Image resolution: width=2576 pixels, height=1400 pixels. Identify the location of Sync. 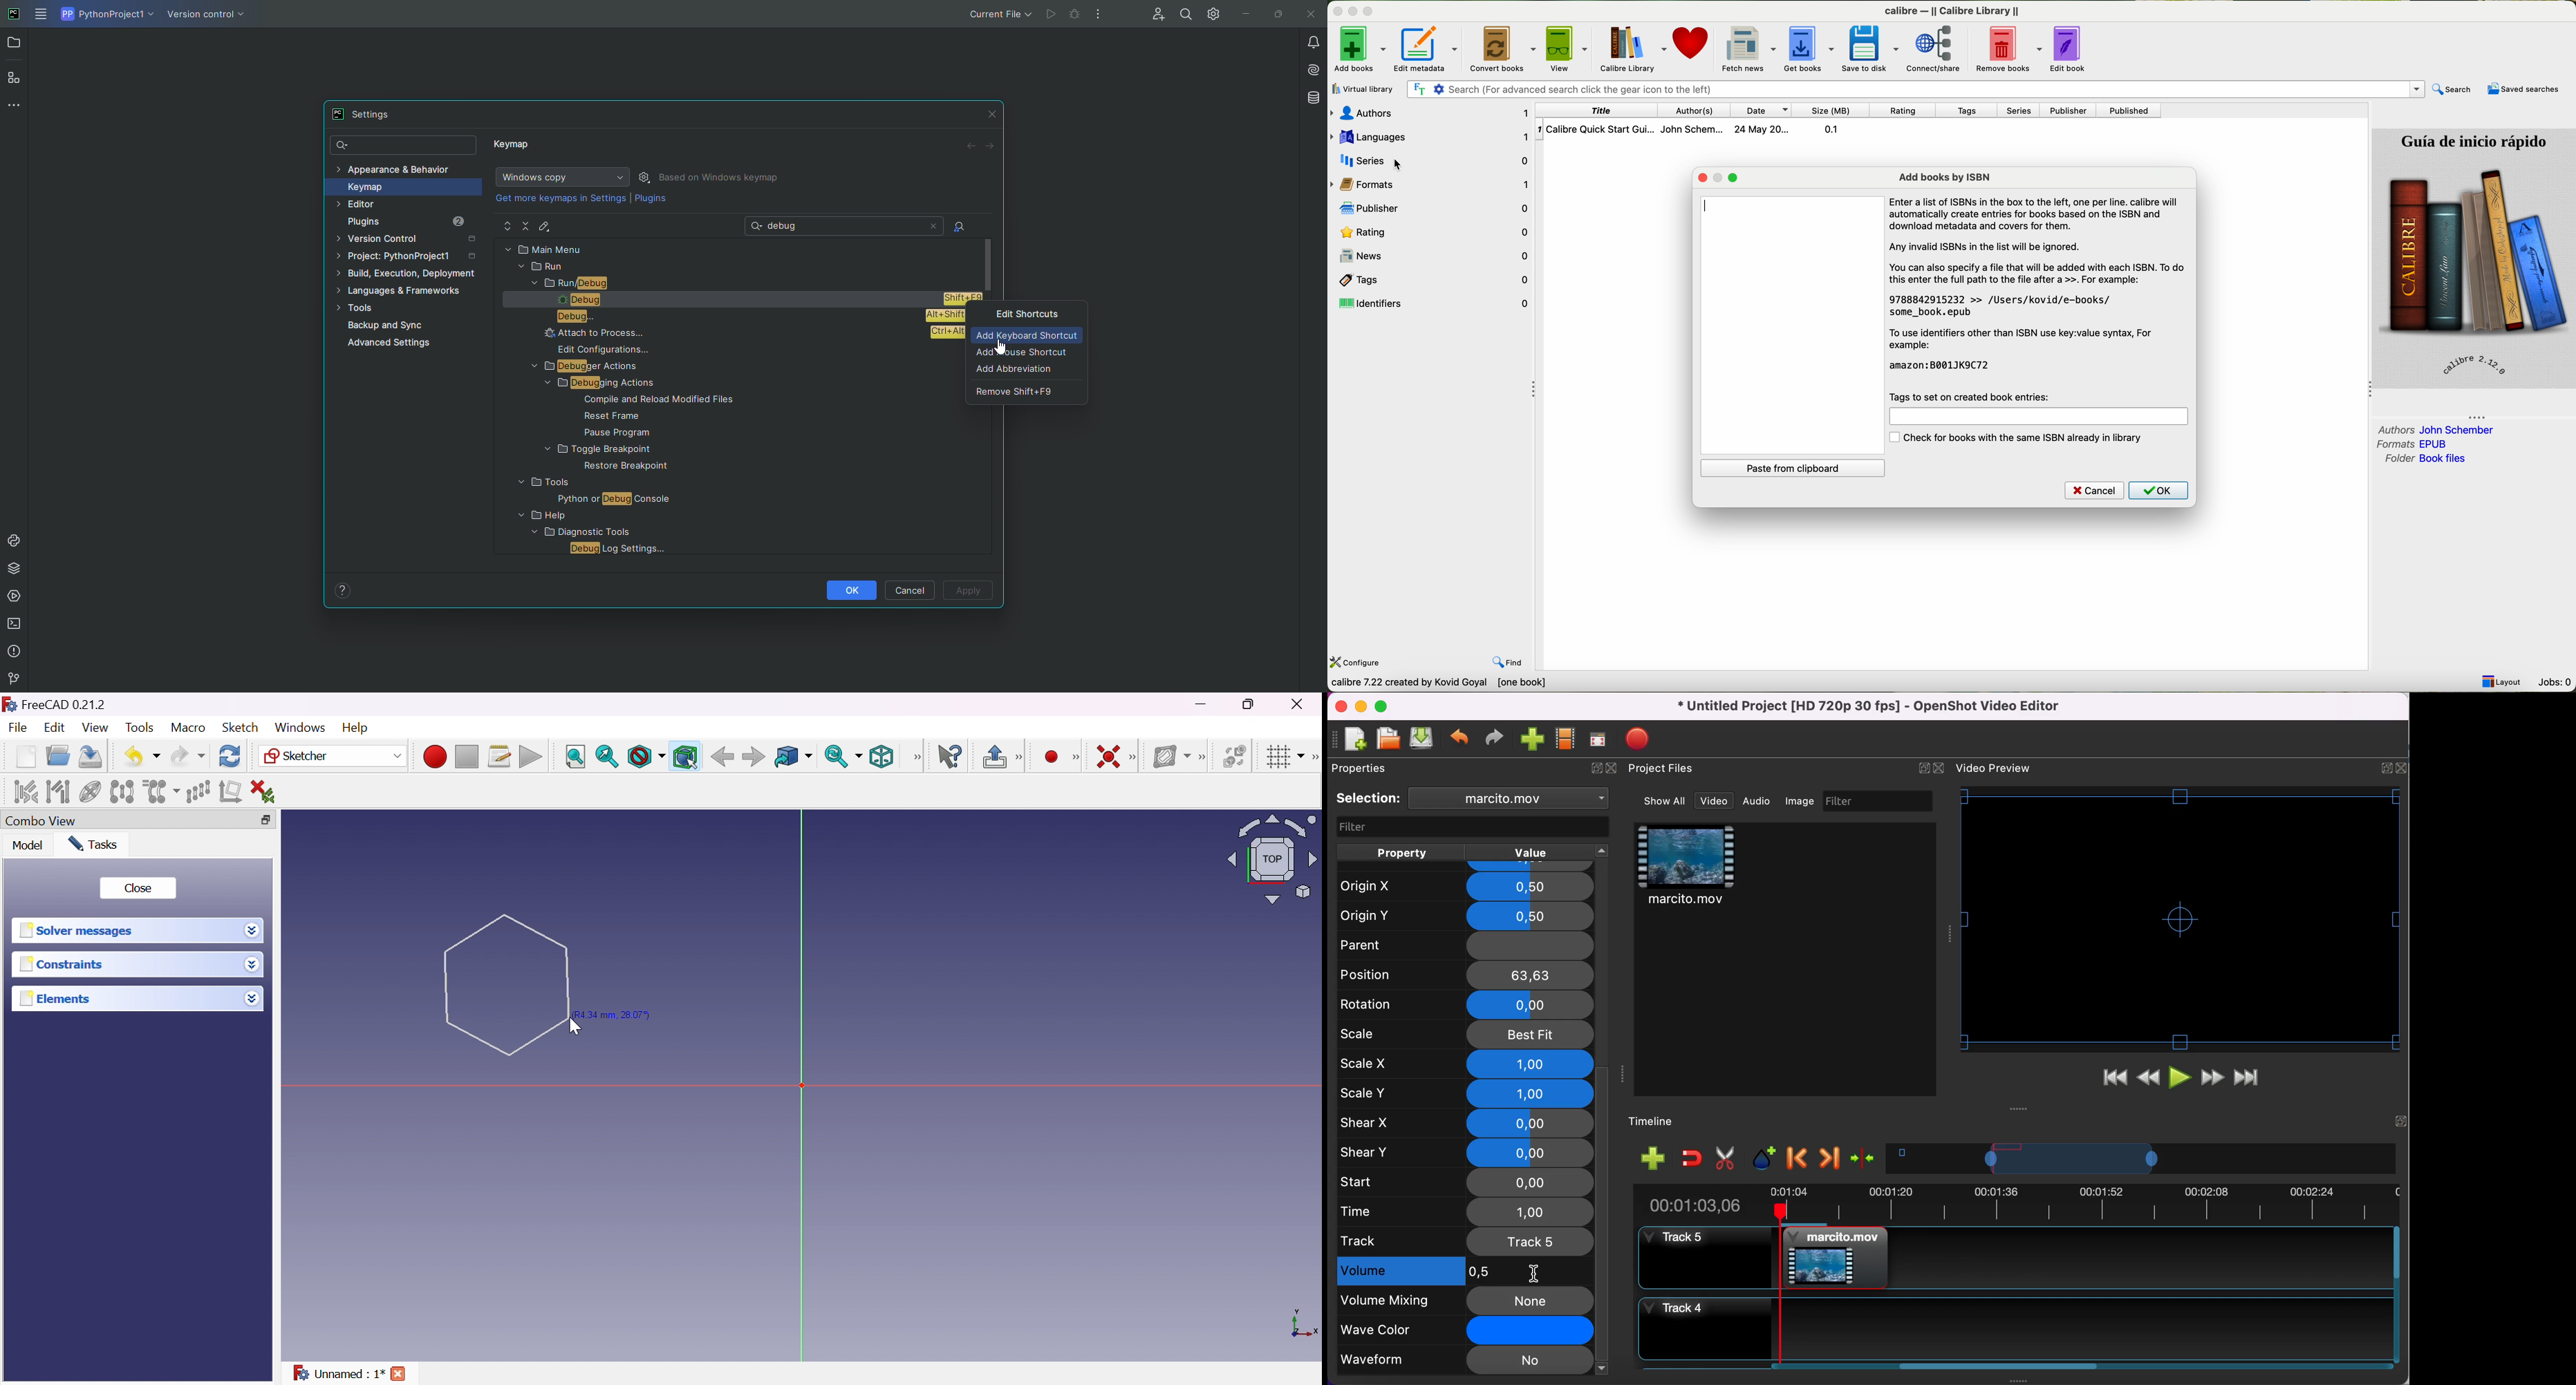
(843, 756).